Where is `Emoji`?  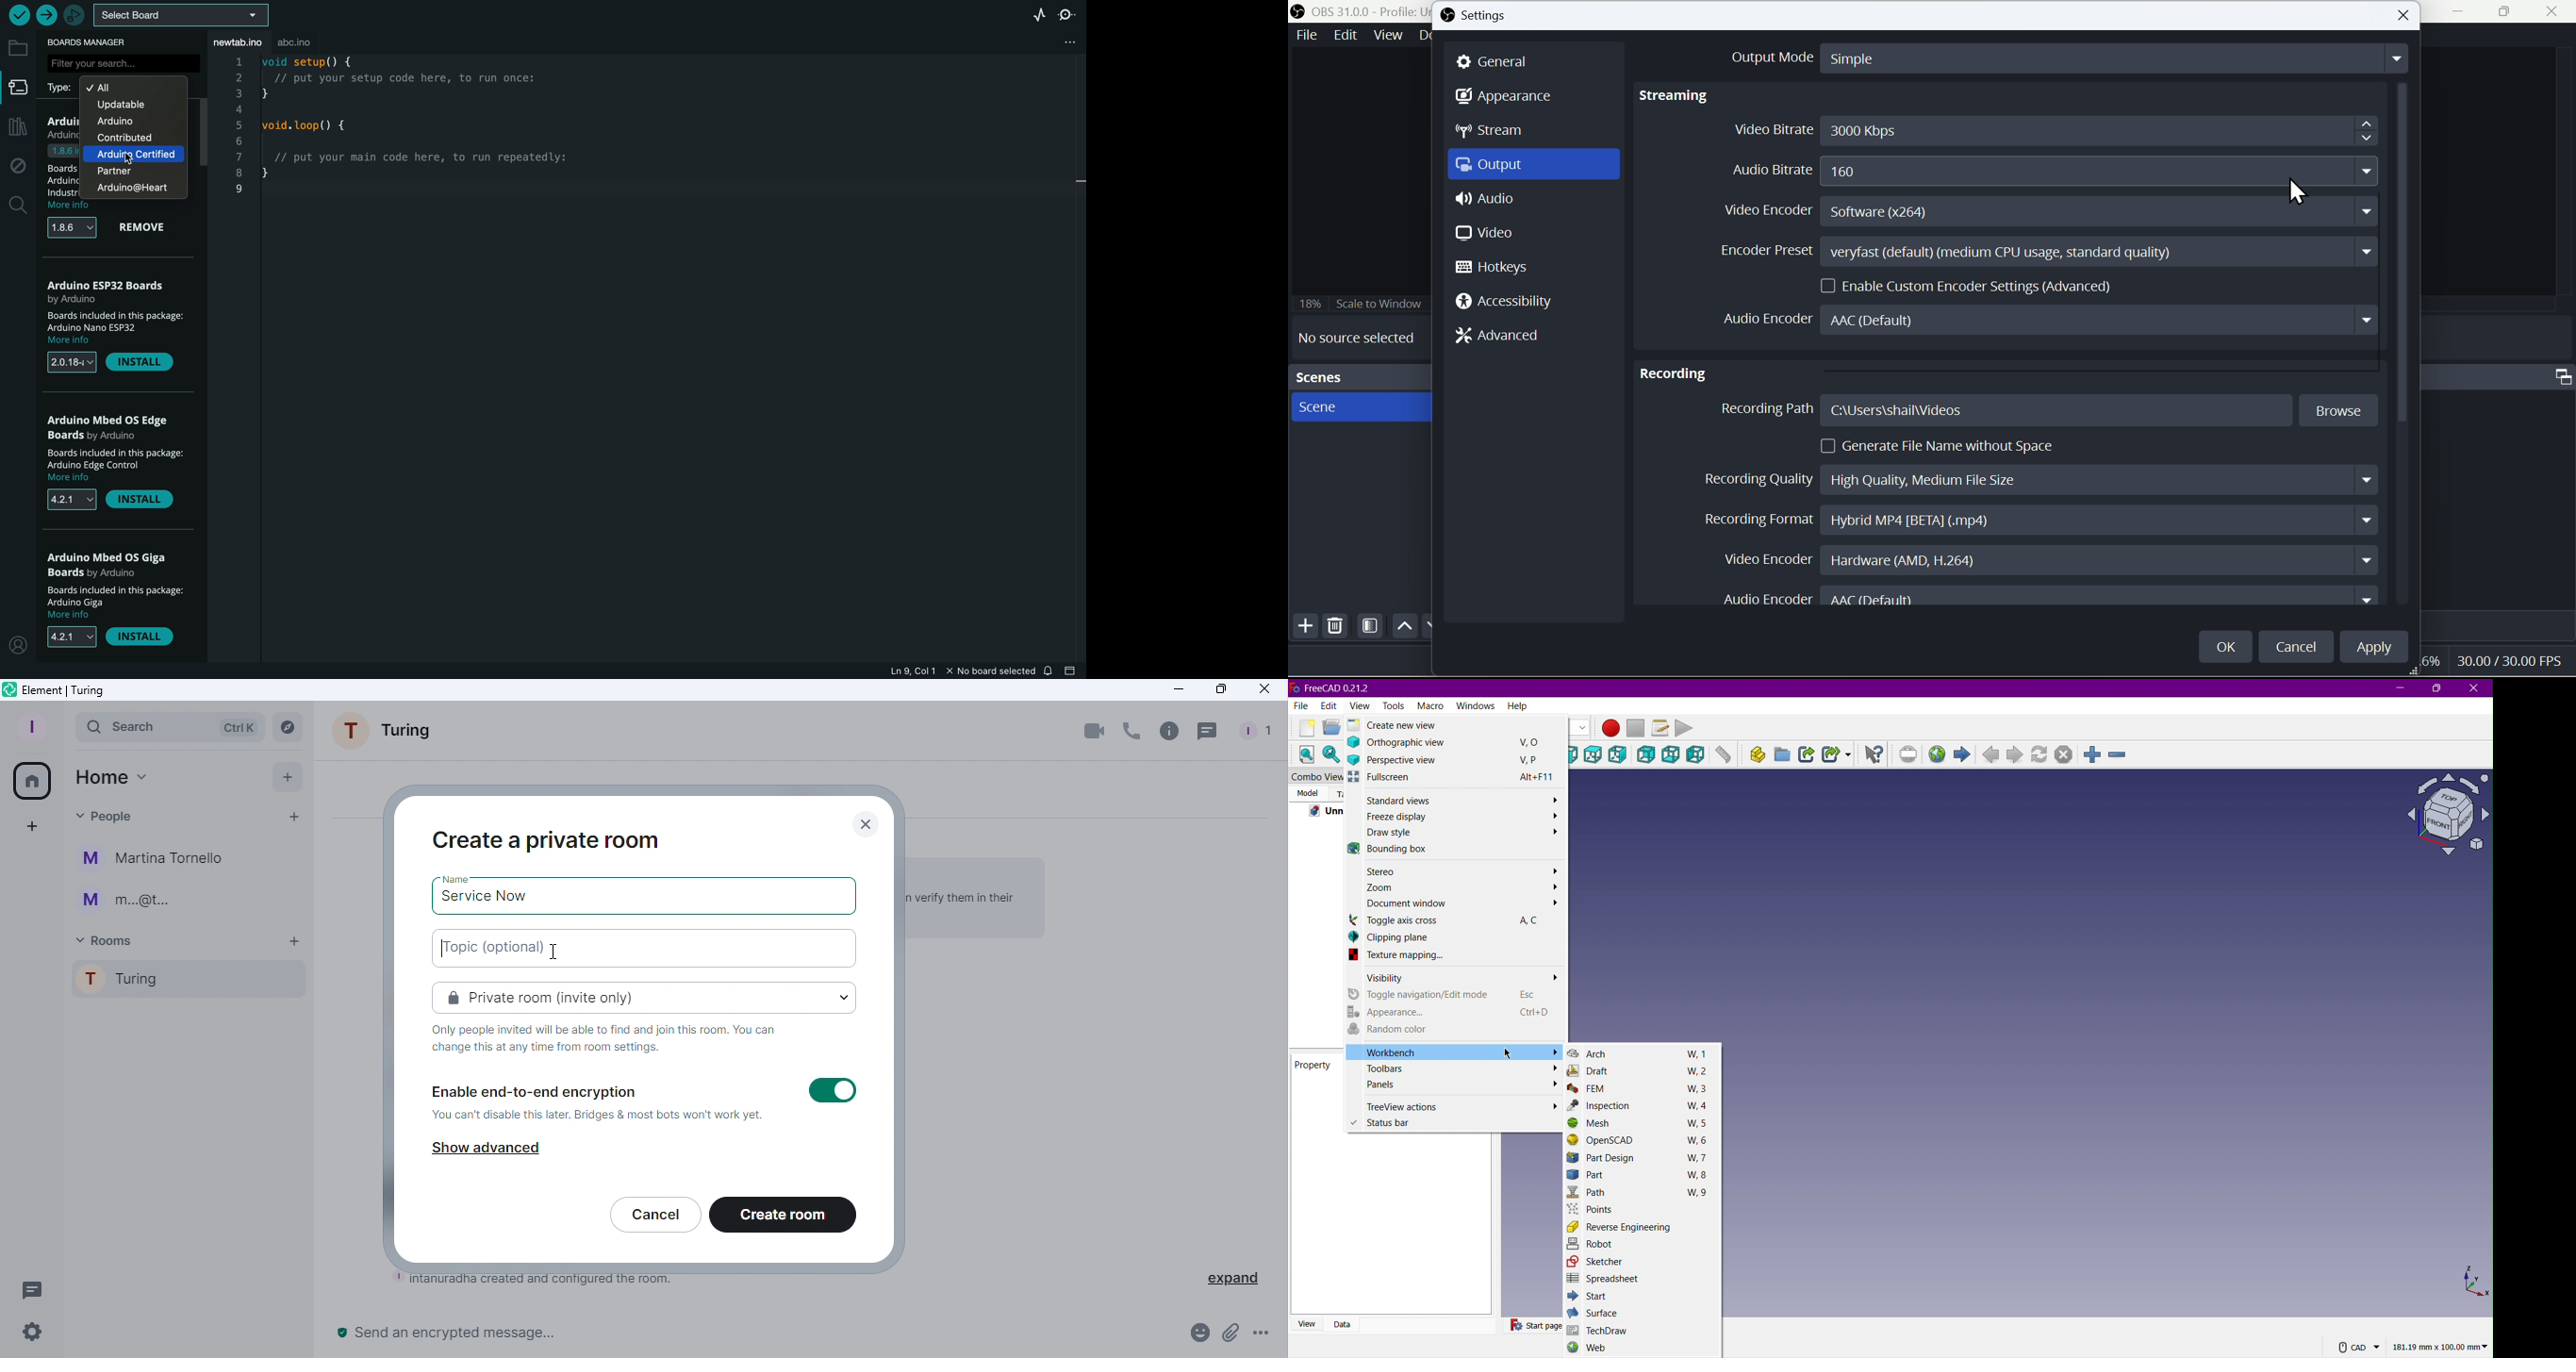 Emoji is located at coordinates (1196, 1336).